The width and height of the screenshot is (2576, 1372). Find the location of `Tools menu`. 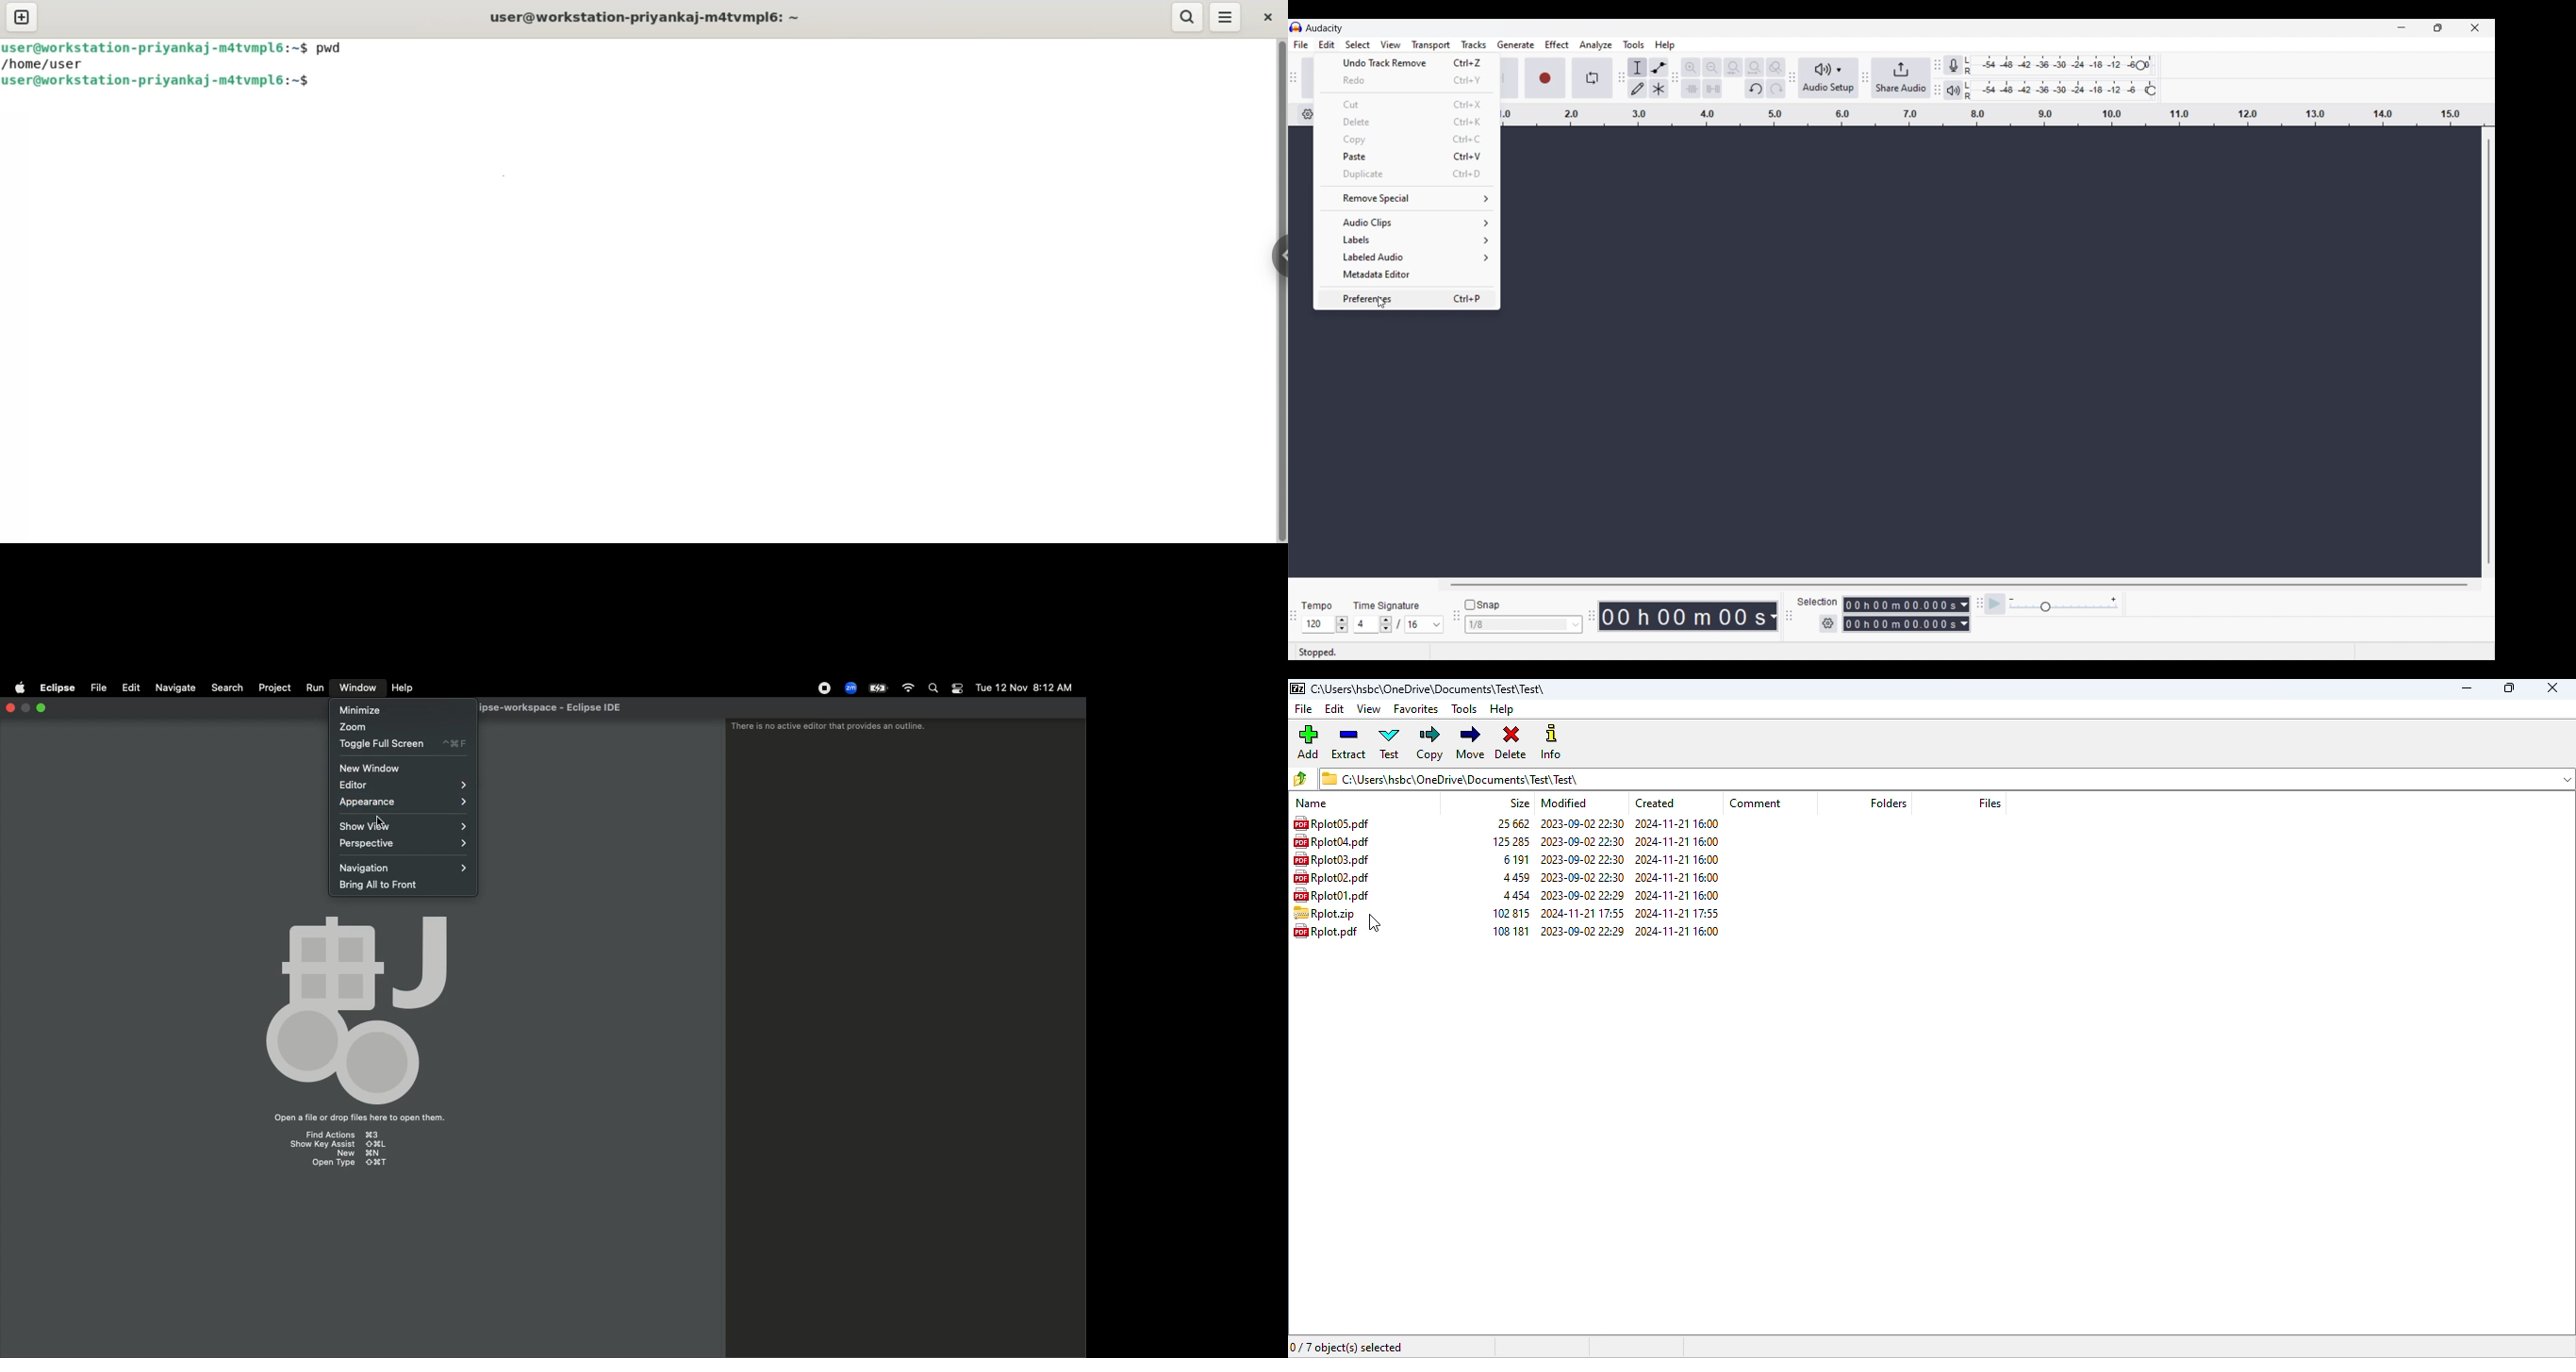

Tools menu is located at coordinates (1634, 45).